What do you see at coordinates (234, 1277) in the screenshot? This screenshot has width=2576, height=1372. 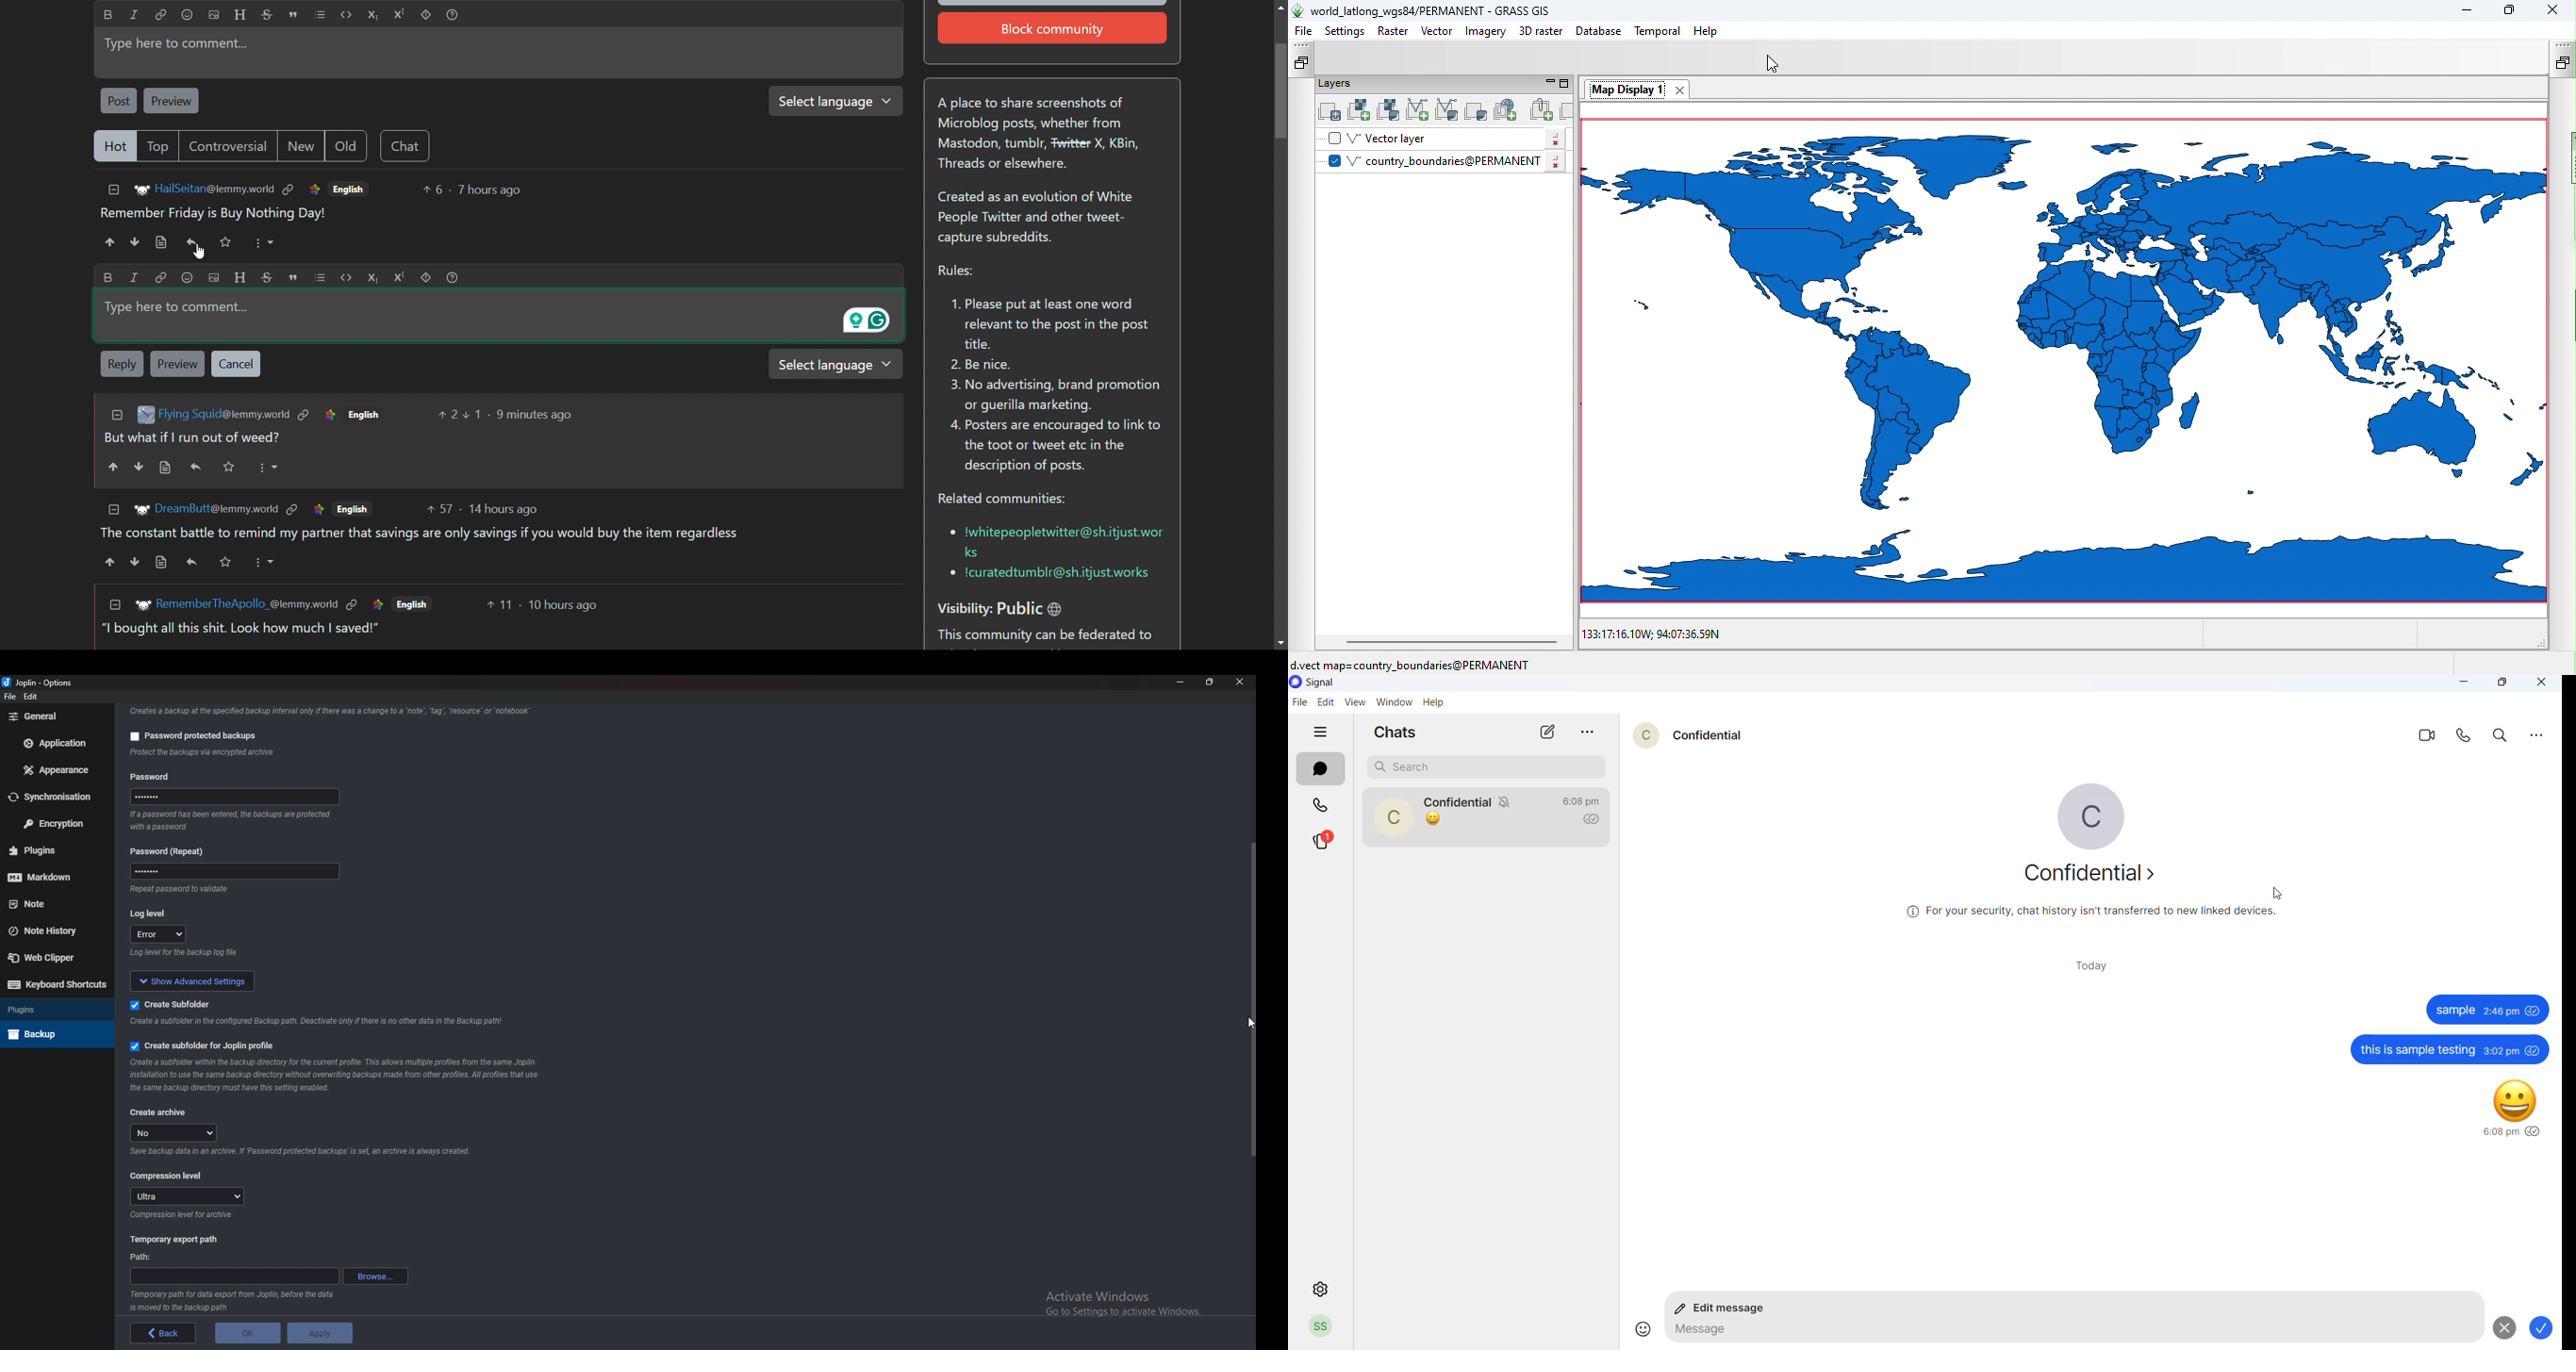 I see `path` at bounding box center [234, 1277].